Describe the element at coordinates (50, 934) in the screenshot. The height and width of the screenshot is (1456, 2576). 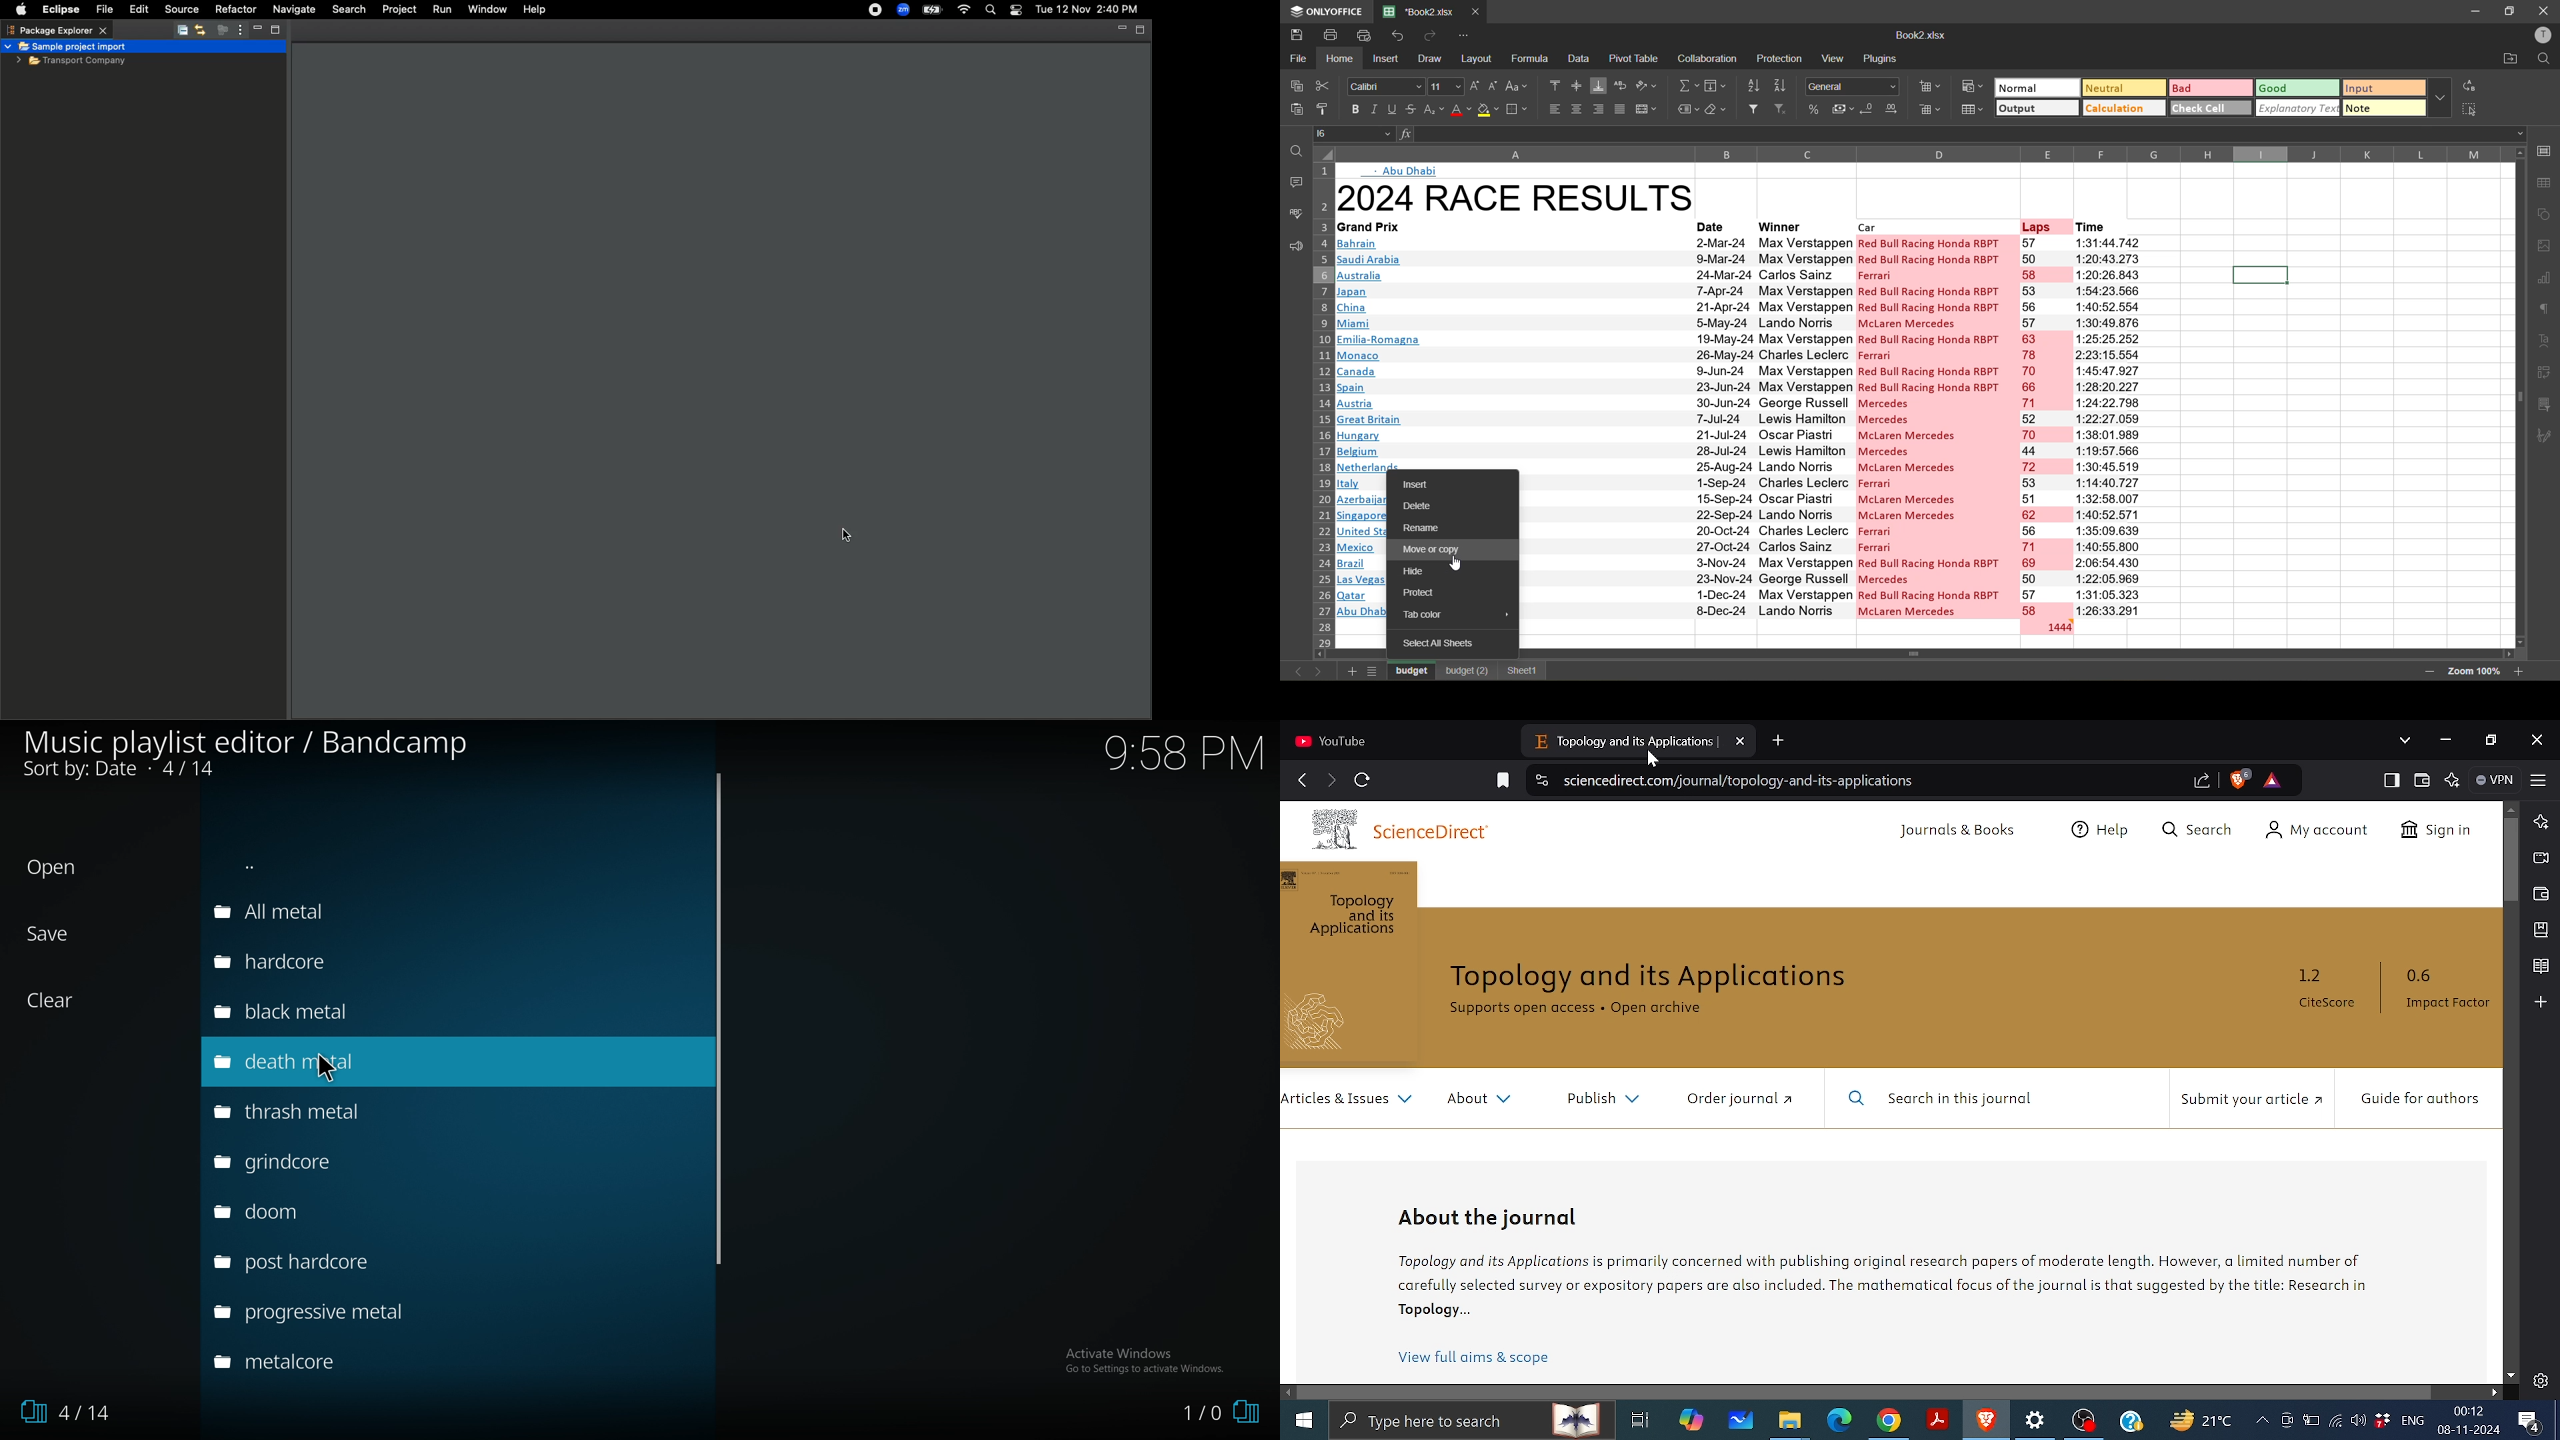
I see `Save` at that location.